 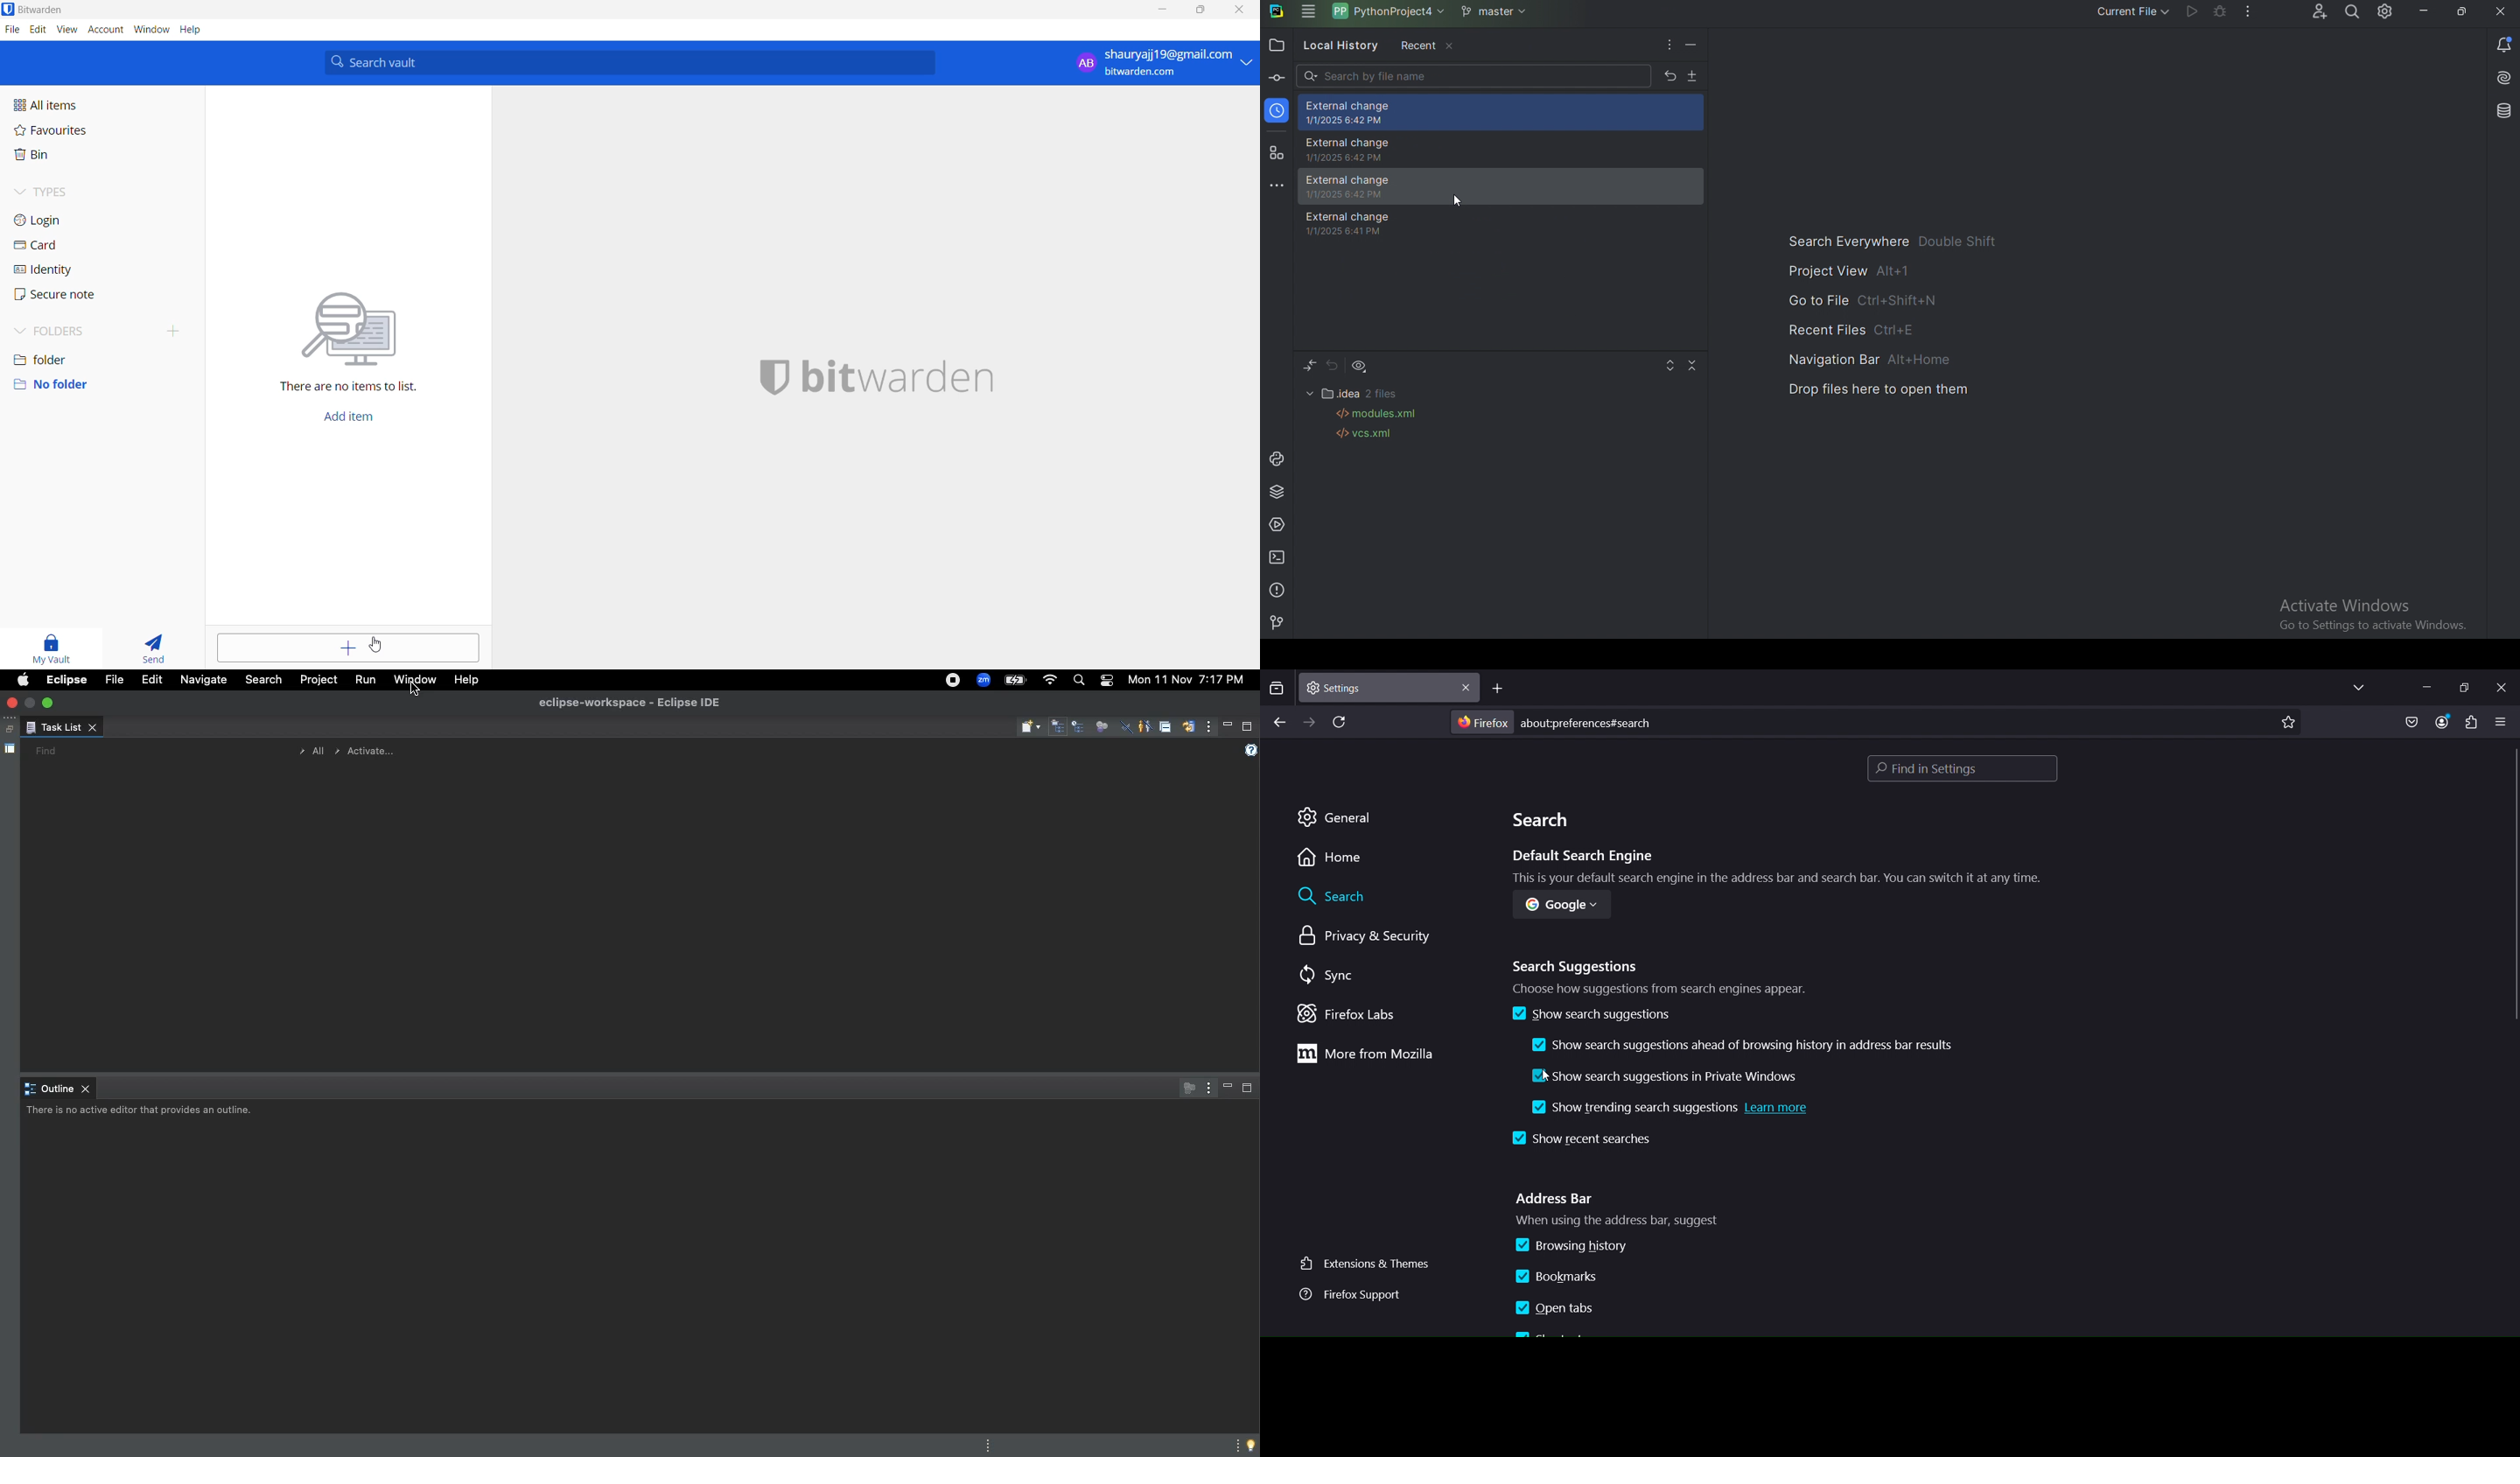 What do you see at coordinates (1310, 12) in the screenshot?
I see `main menu` at bounding box center [1310, 12].